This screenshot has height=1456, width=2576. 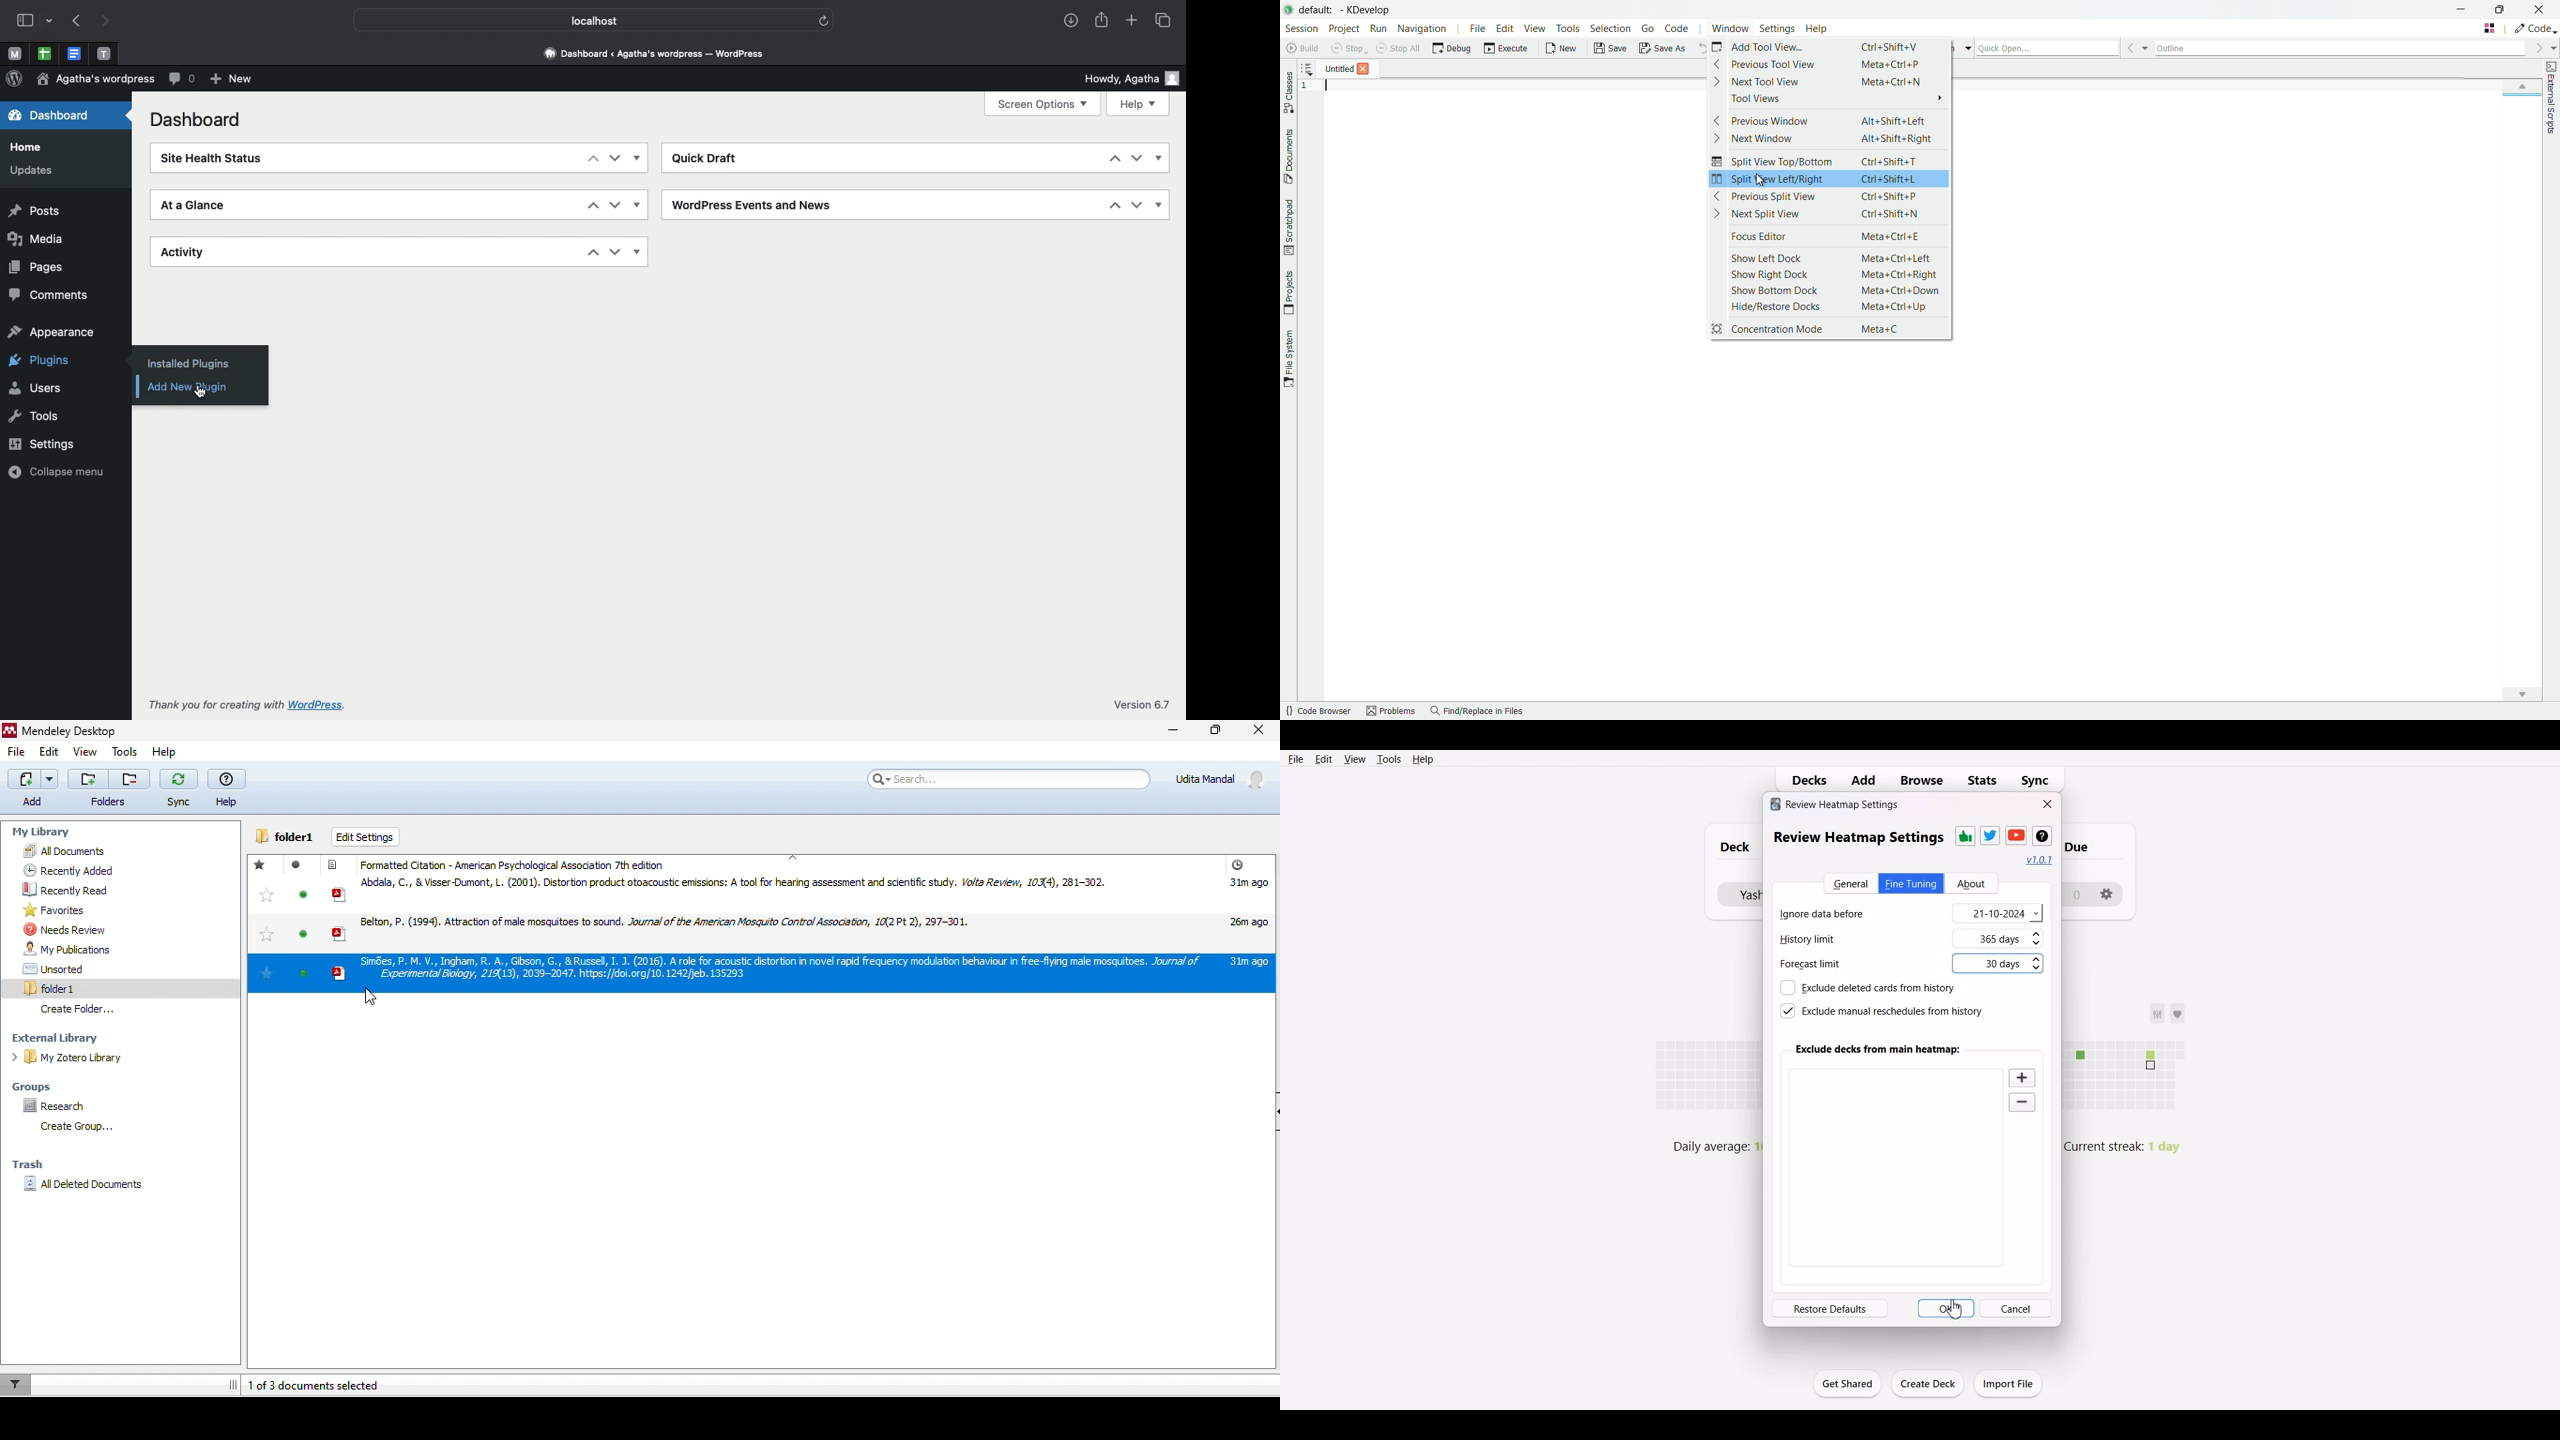 I want to click on Wikipedia, so click(x=2041, y=836).